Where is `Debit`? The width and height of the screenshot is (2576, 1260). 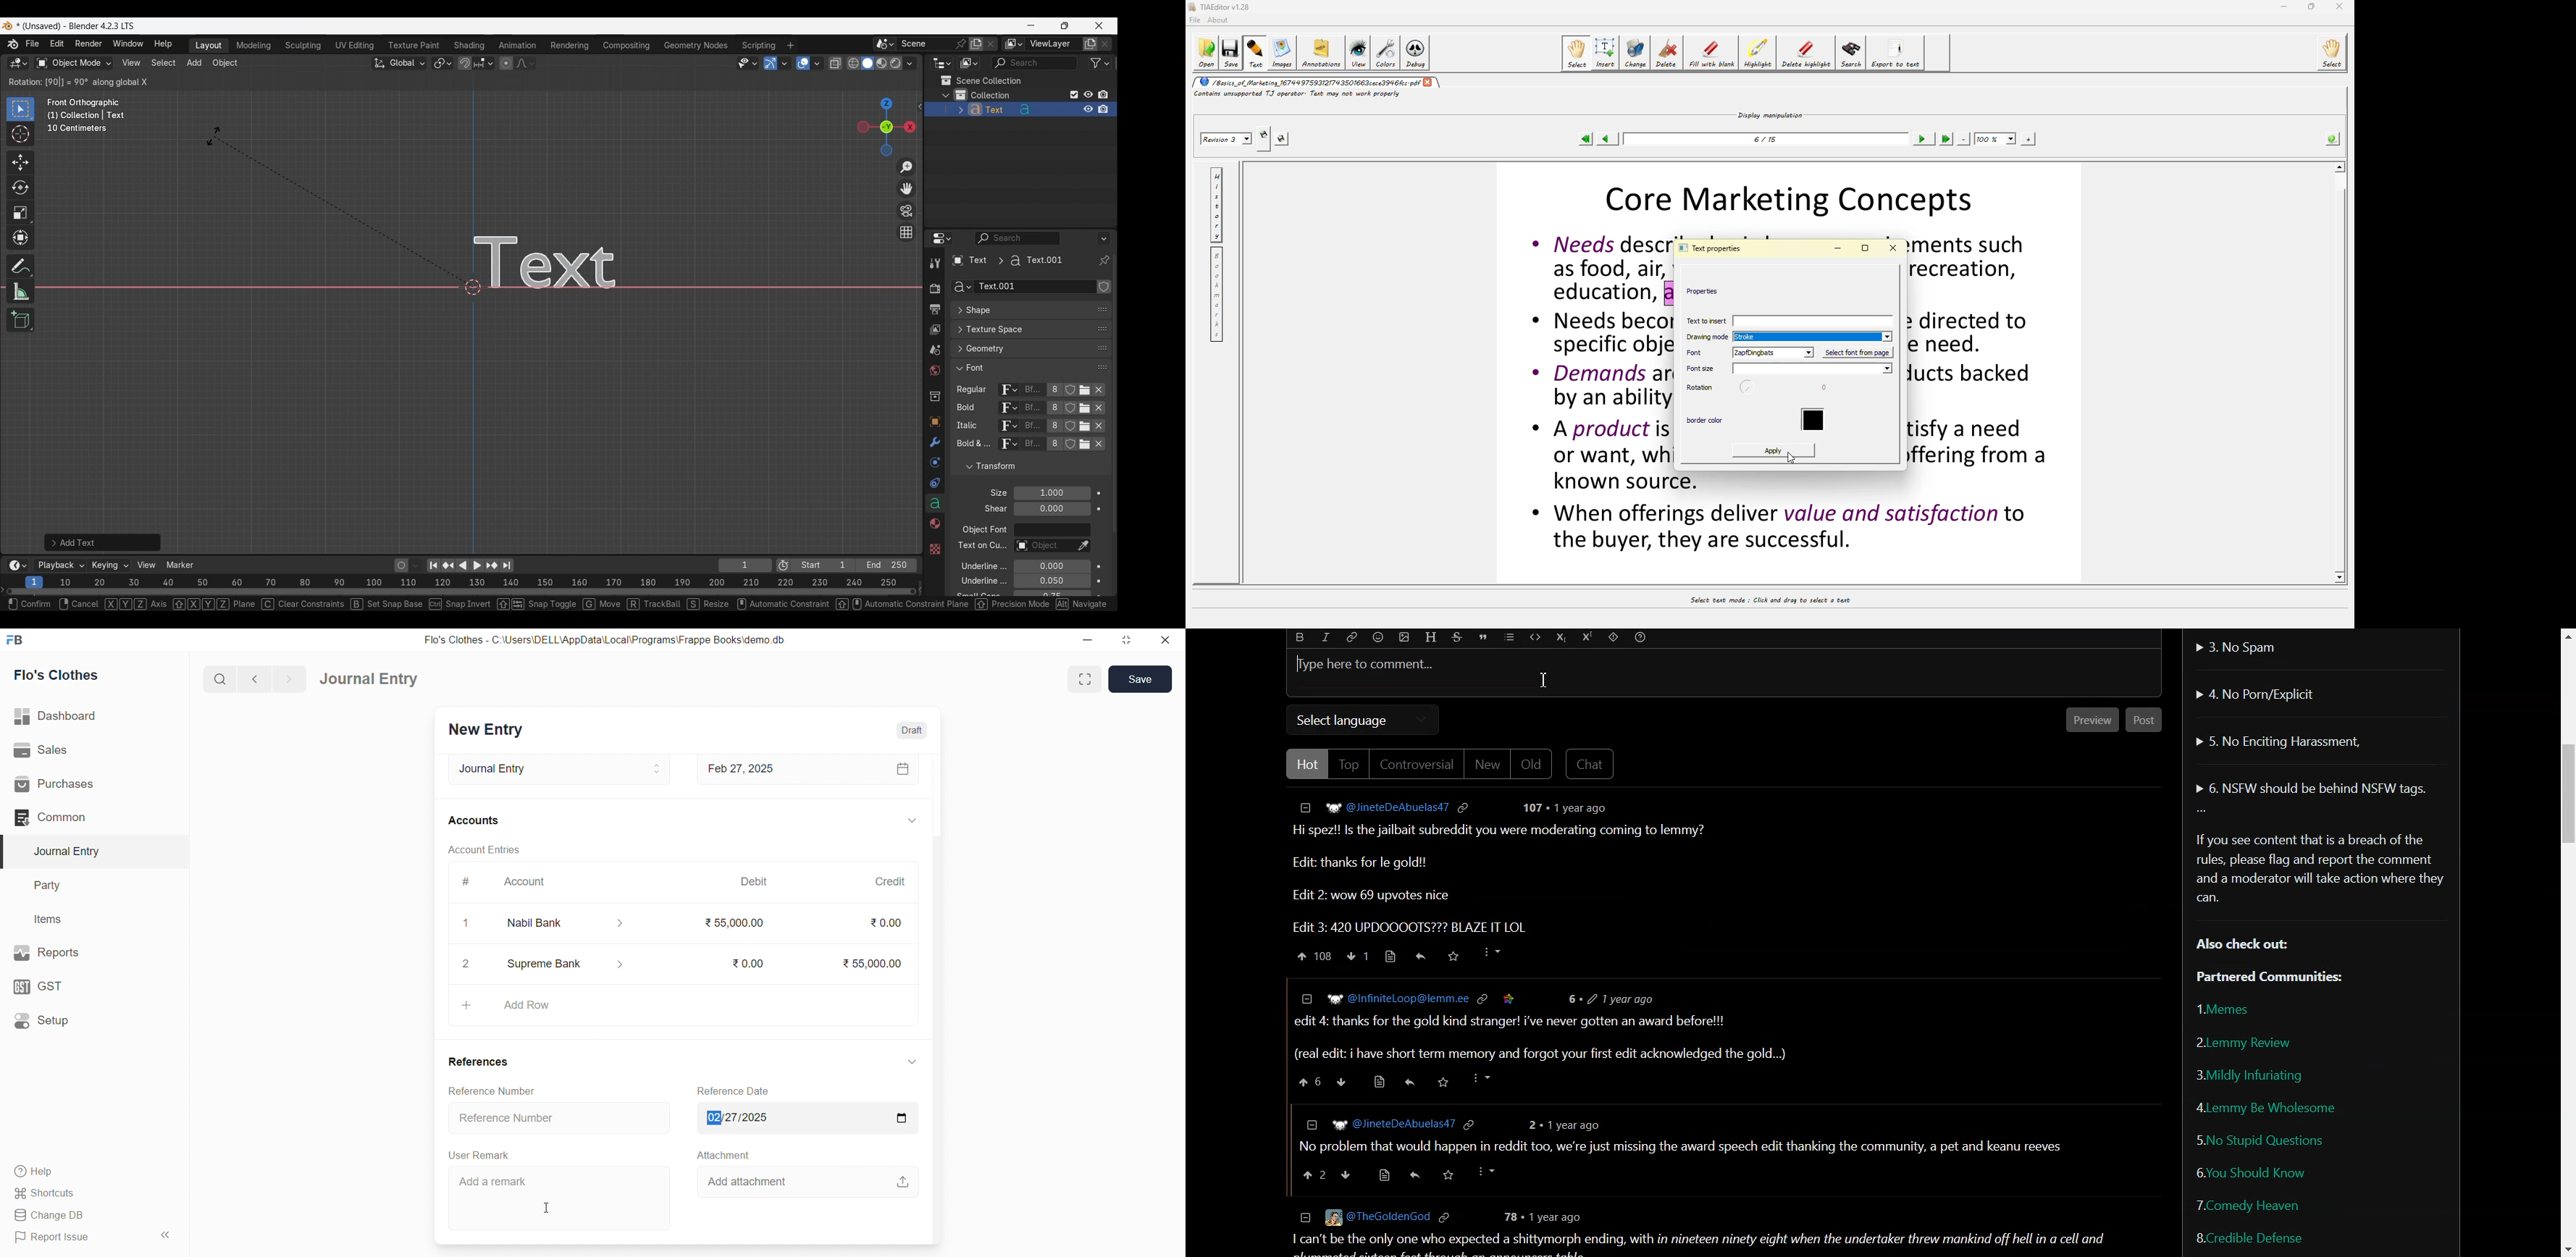 Debit is located at coordinates (753, 882).